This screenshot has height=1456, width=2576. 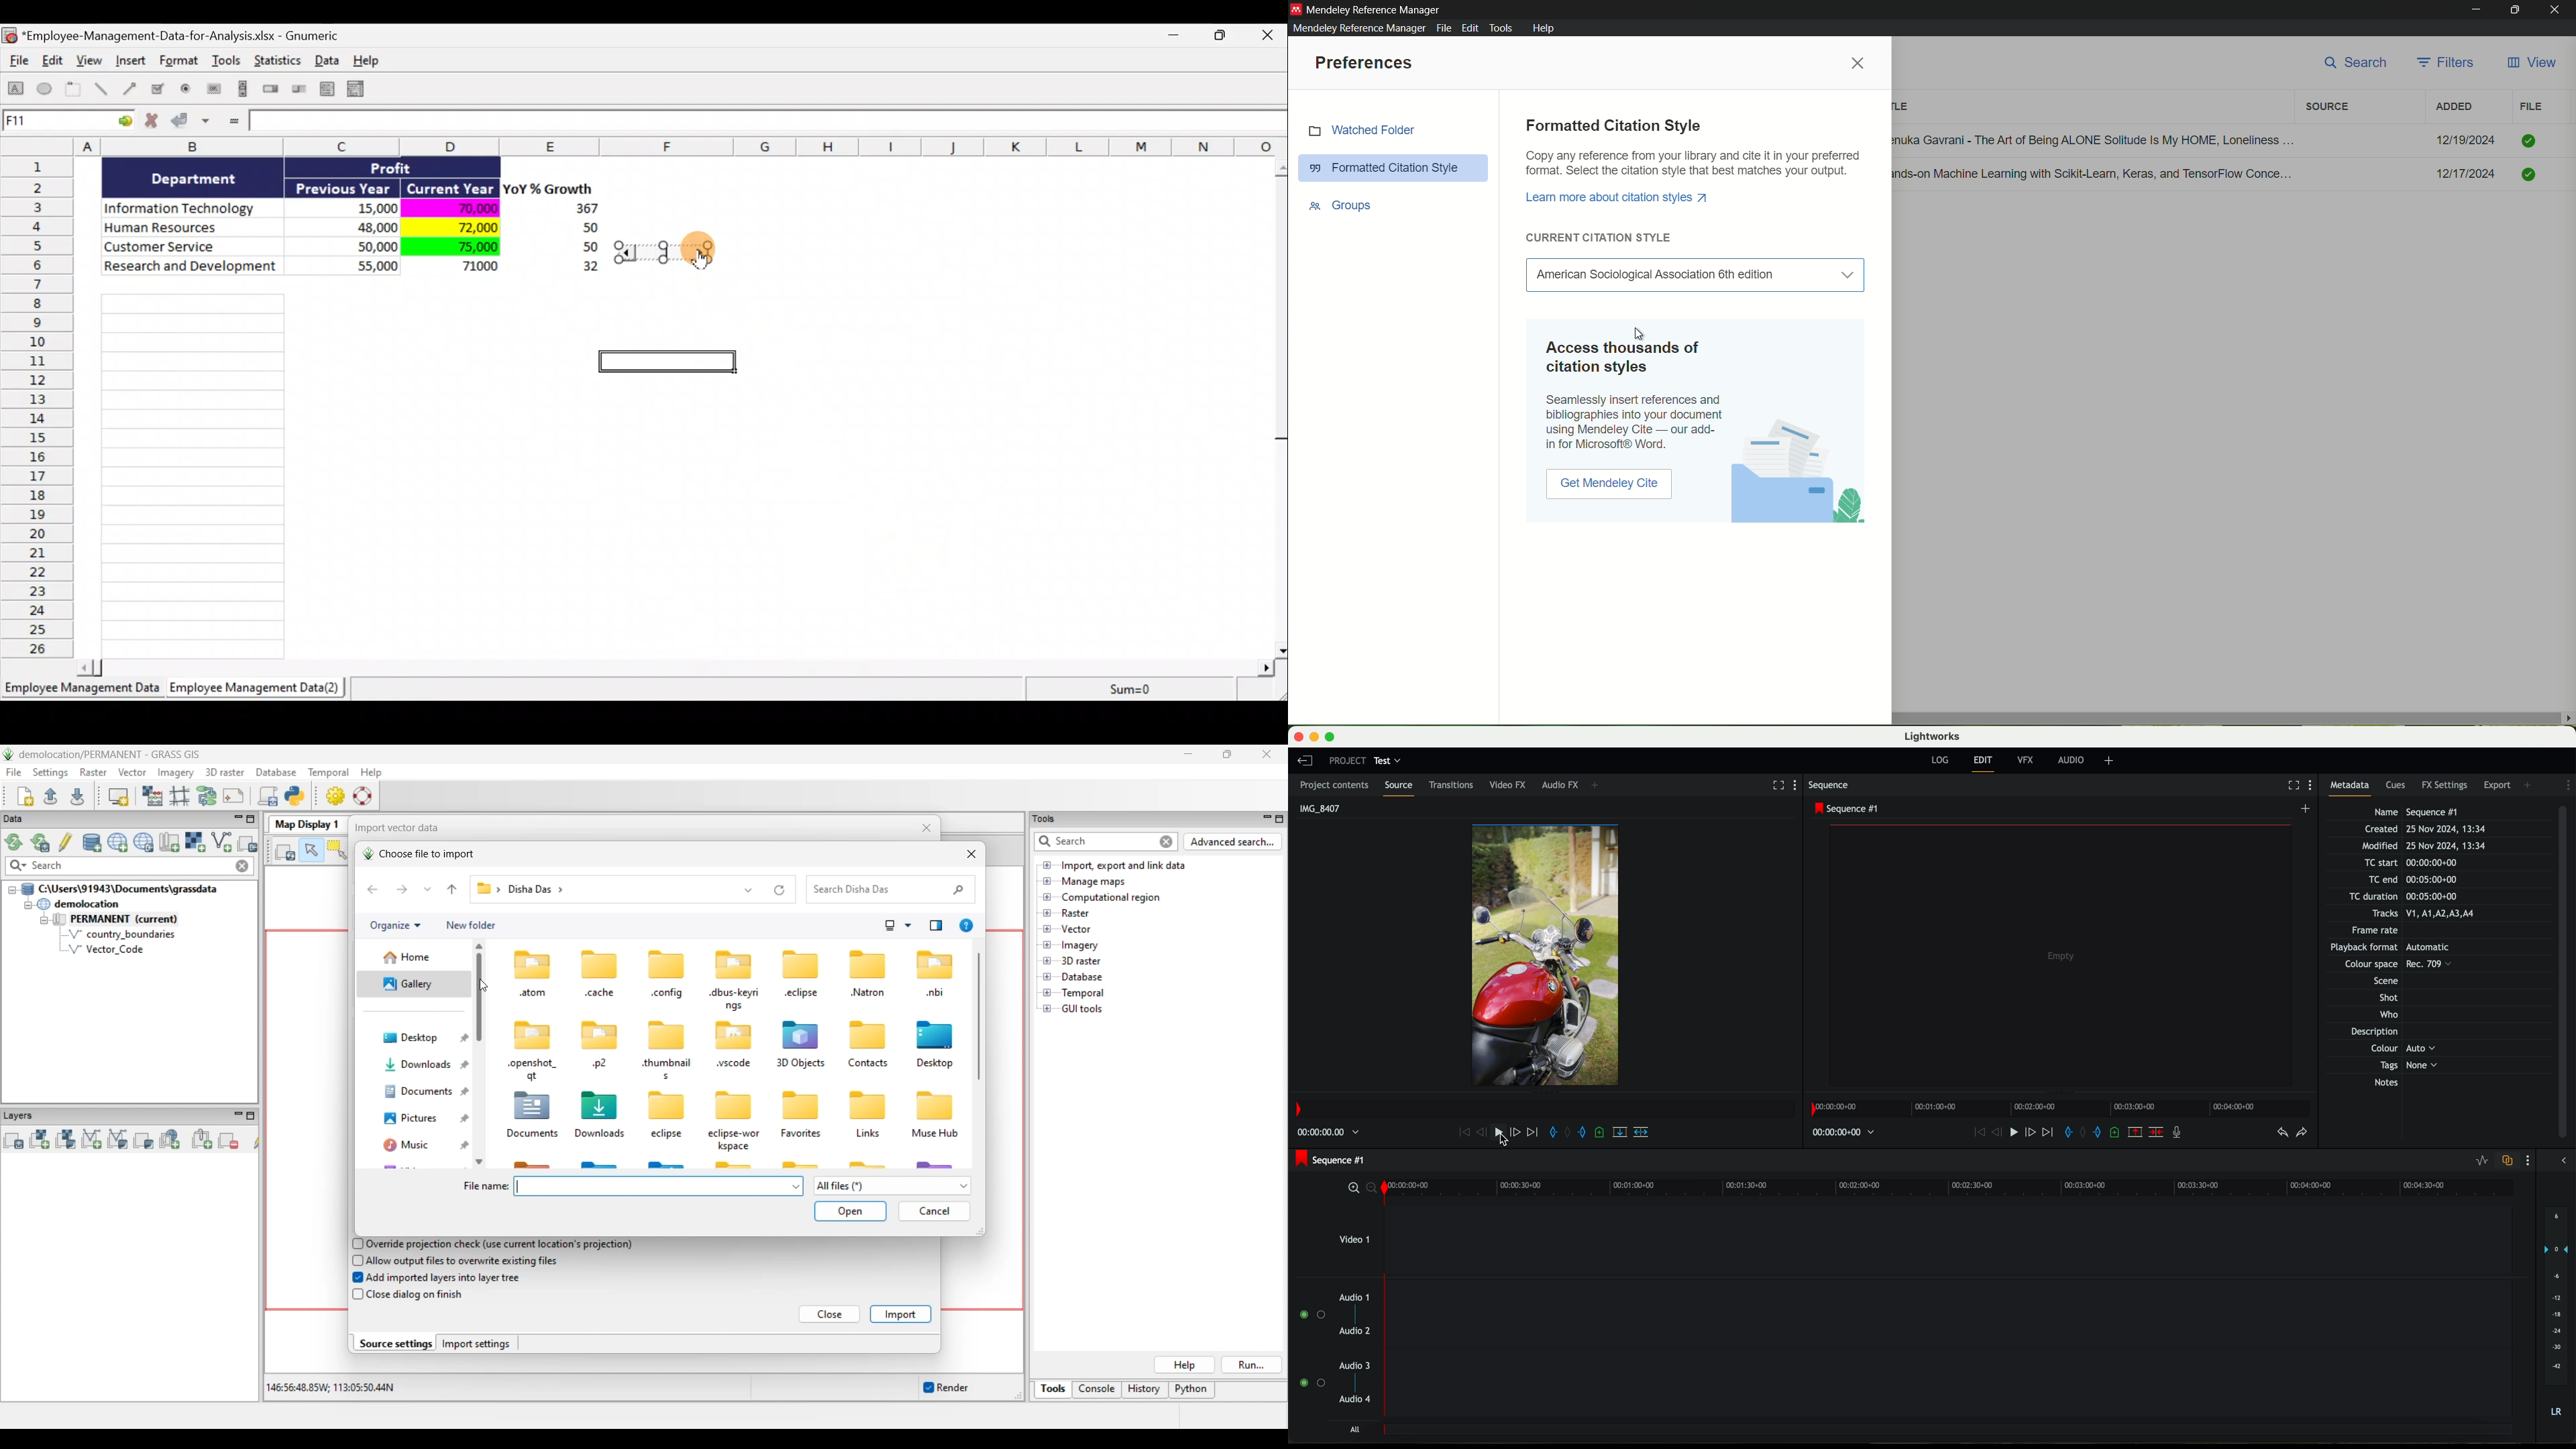 I want to click on Data, so click(x=331, y=60).